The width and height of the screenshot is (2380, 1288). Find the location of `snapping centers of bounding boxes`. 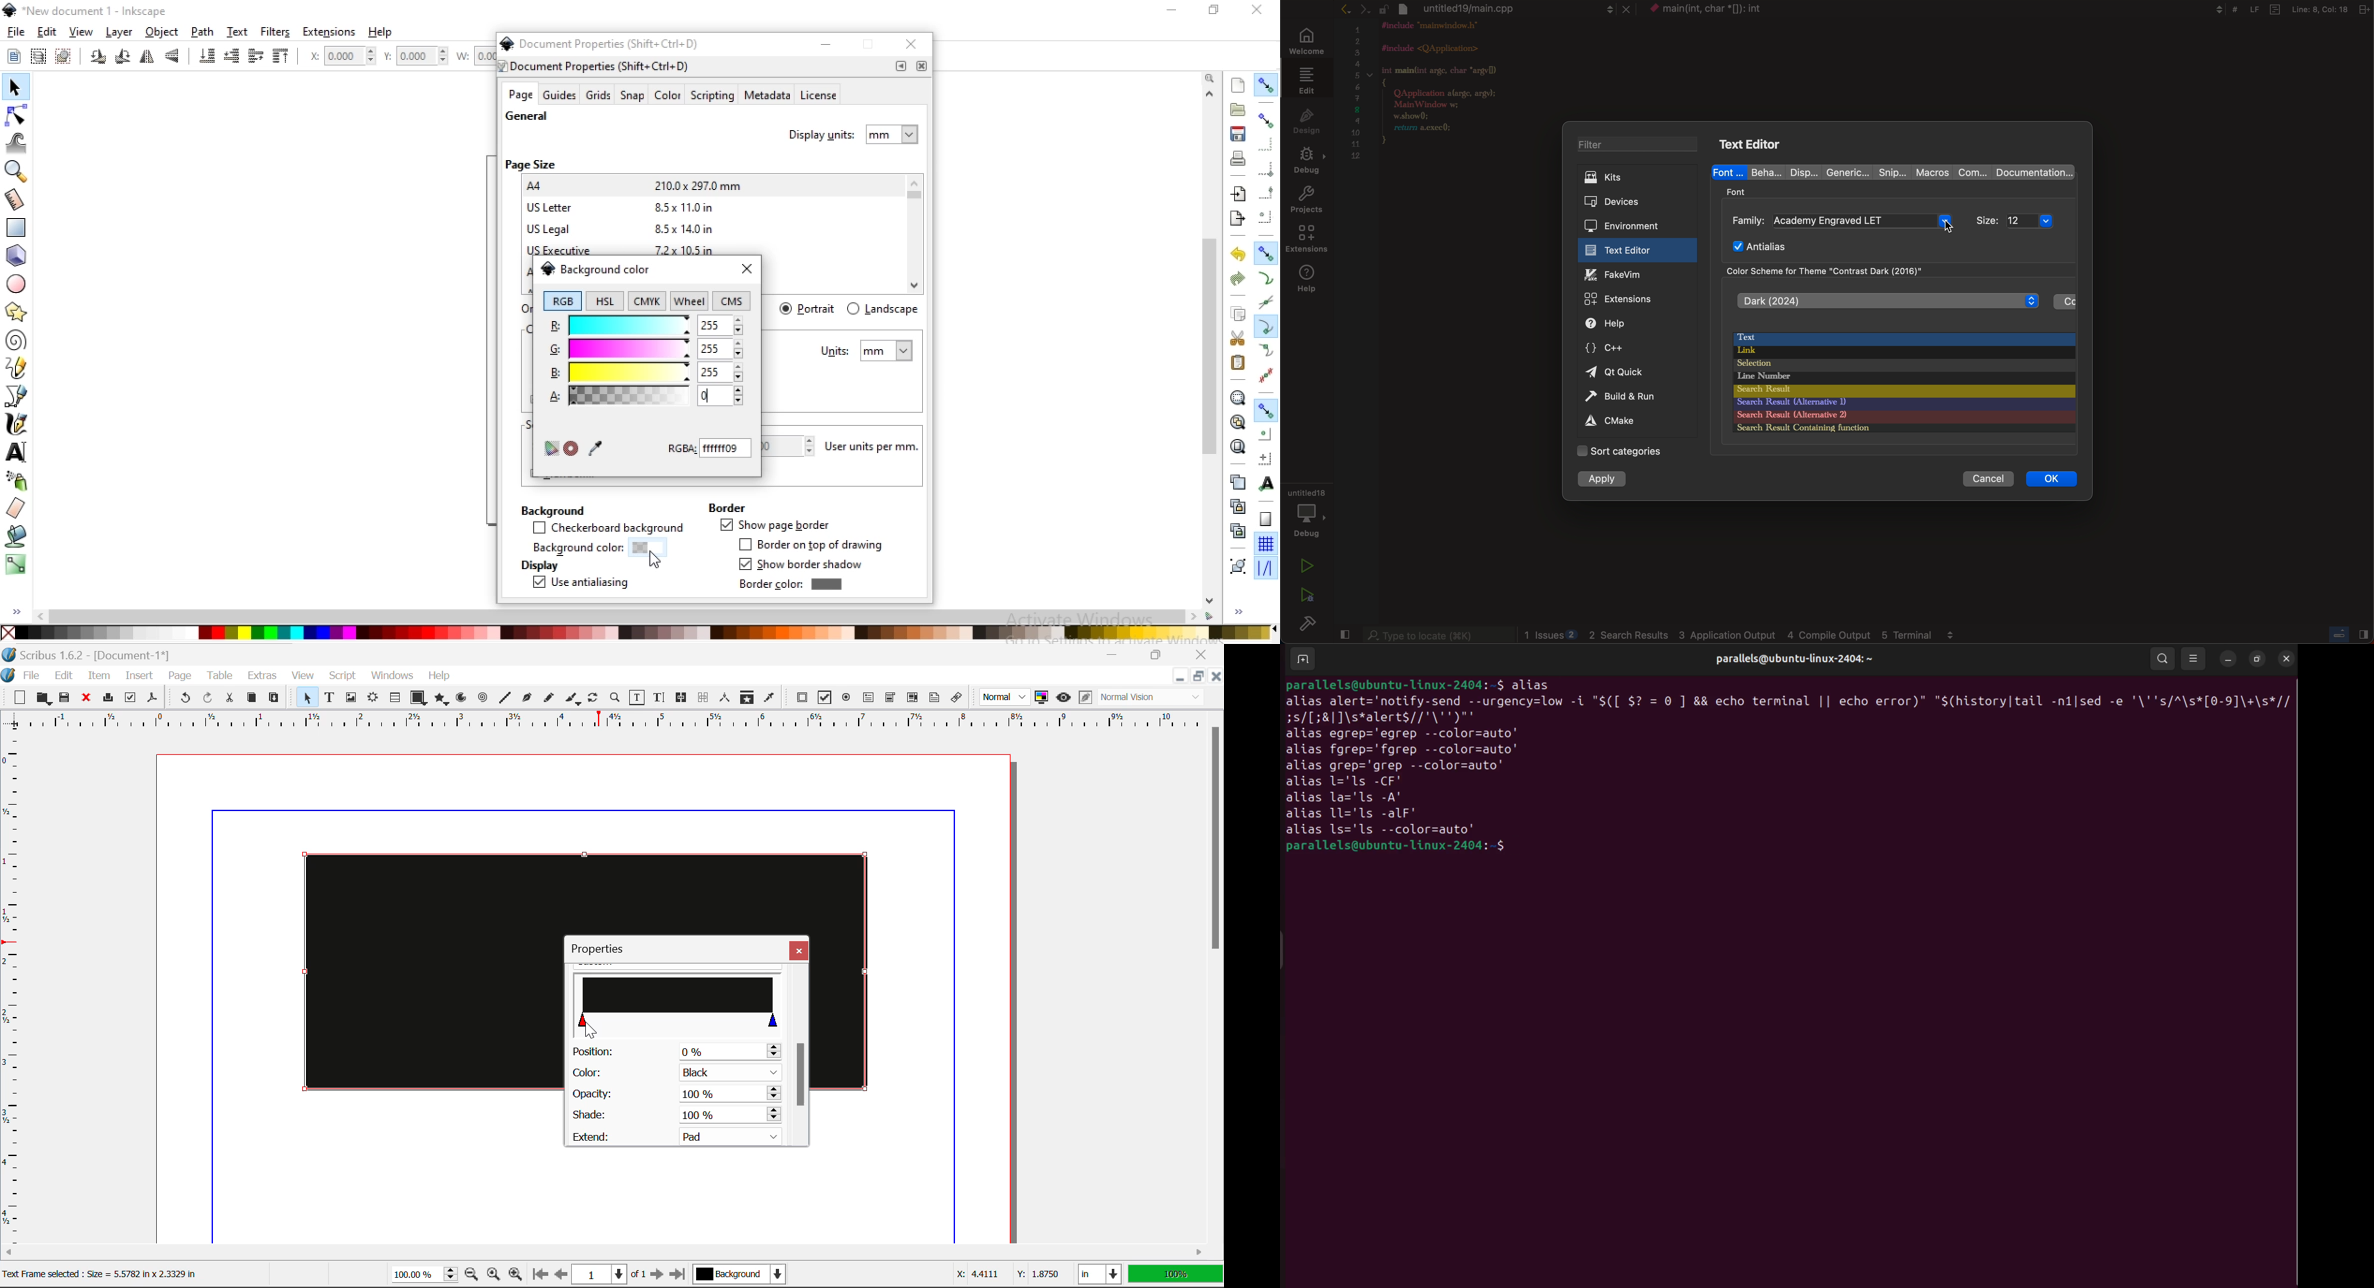

snapping centers of bounding boxes is located at coordinates (1265, 217).